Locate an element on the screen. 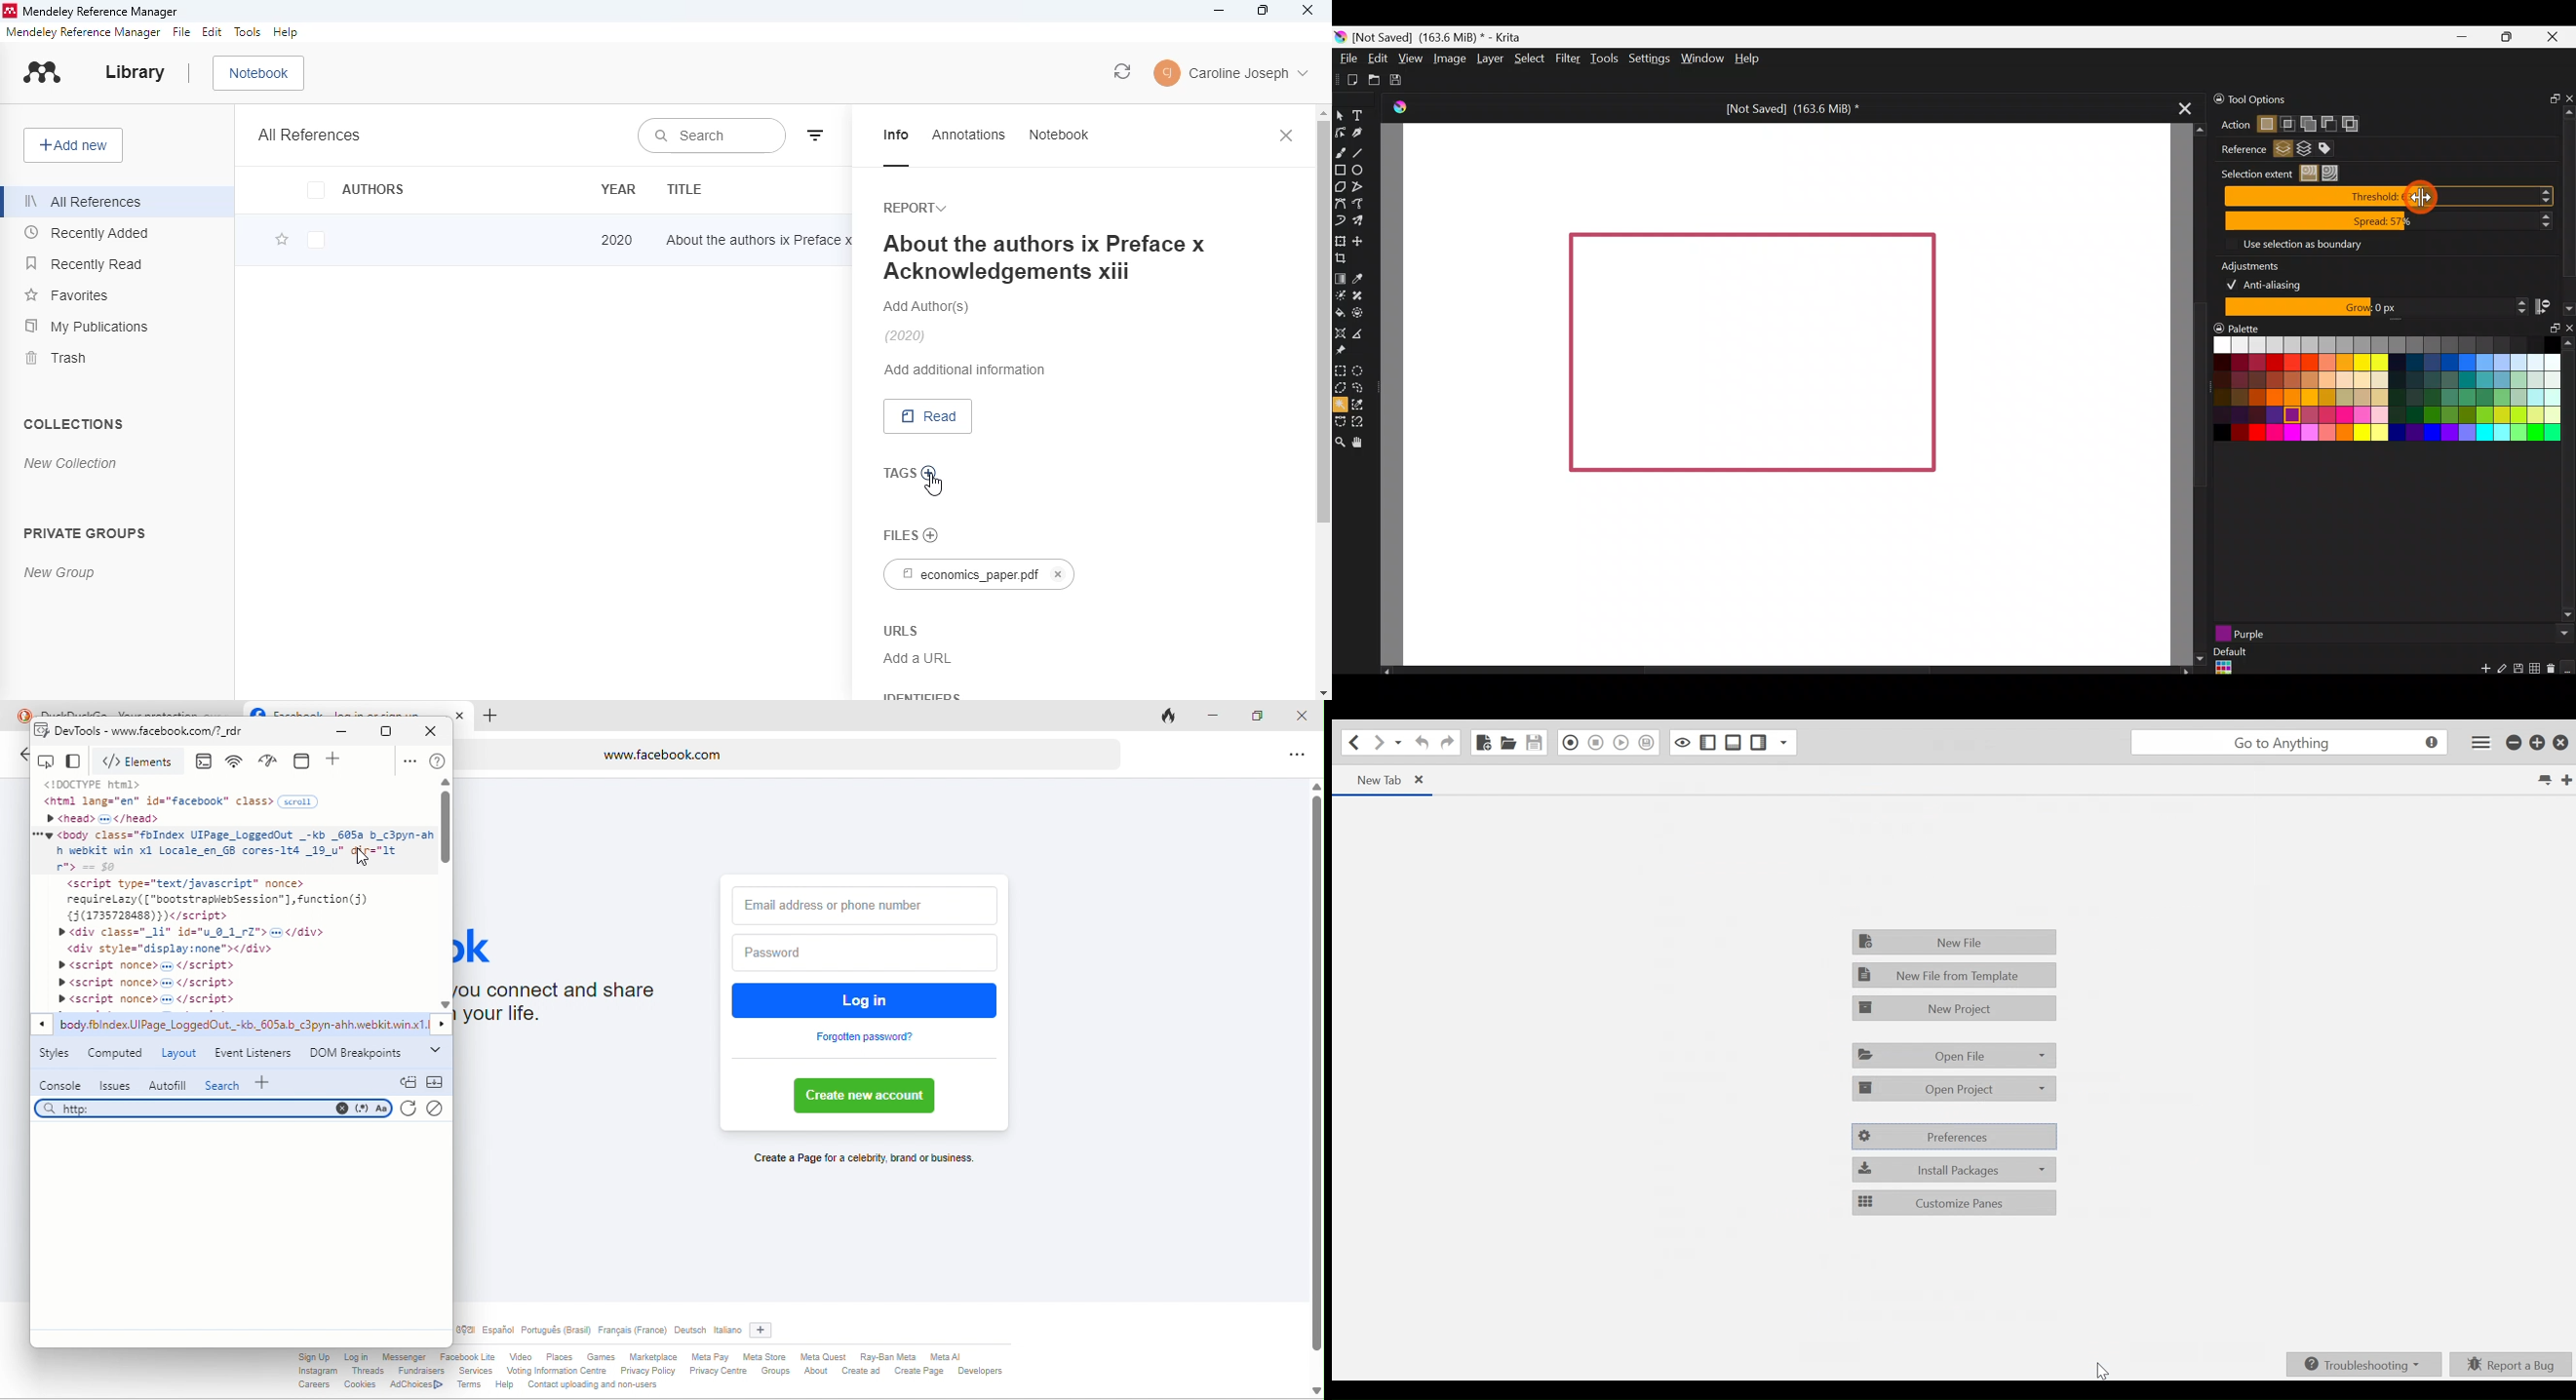 This screenshot has width=2576, height=1400. Lock the current palette is located at coordinates (2569, 668).